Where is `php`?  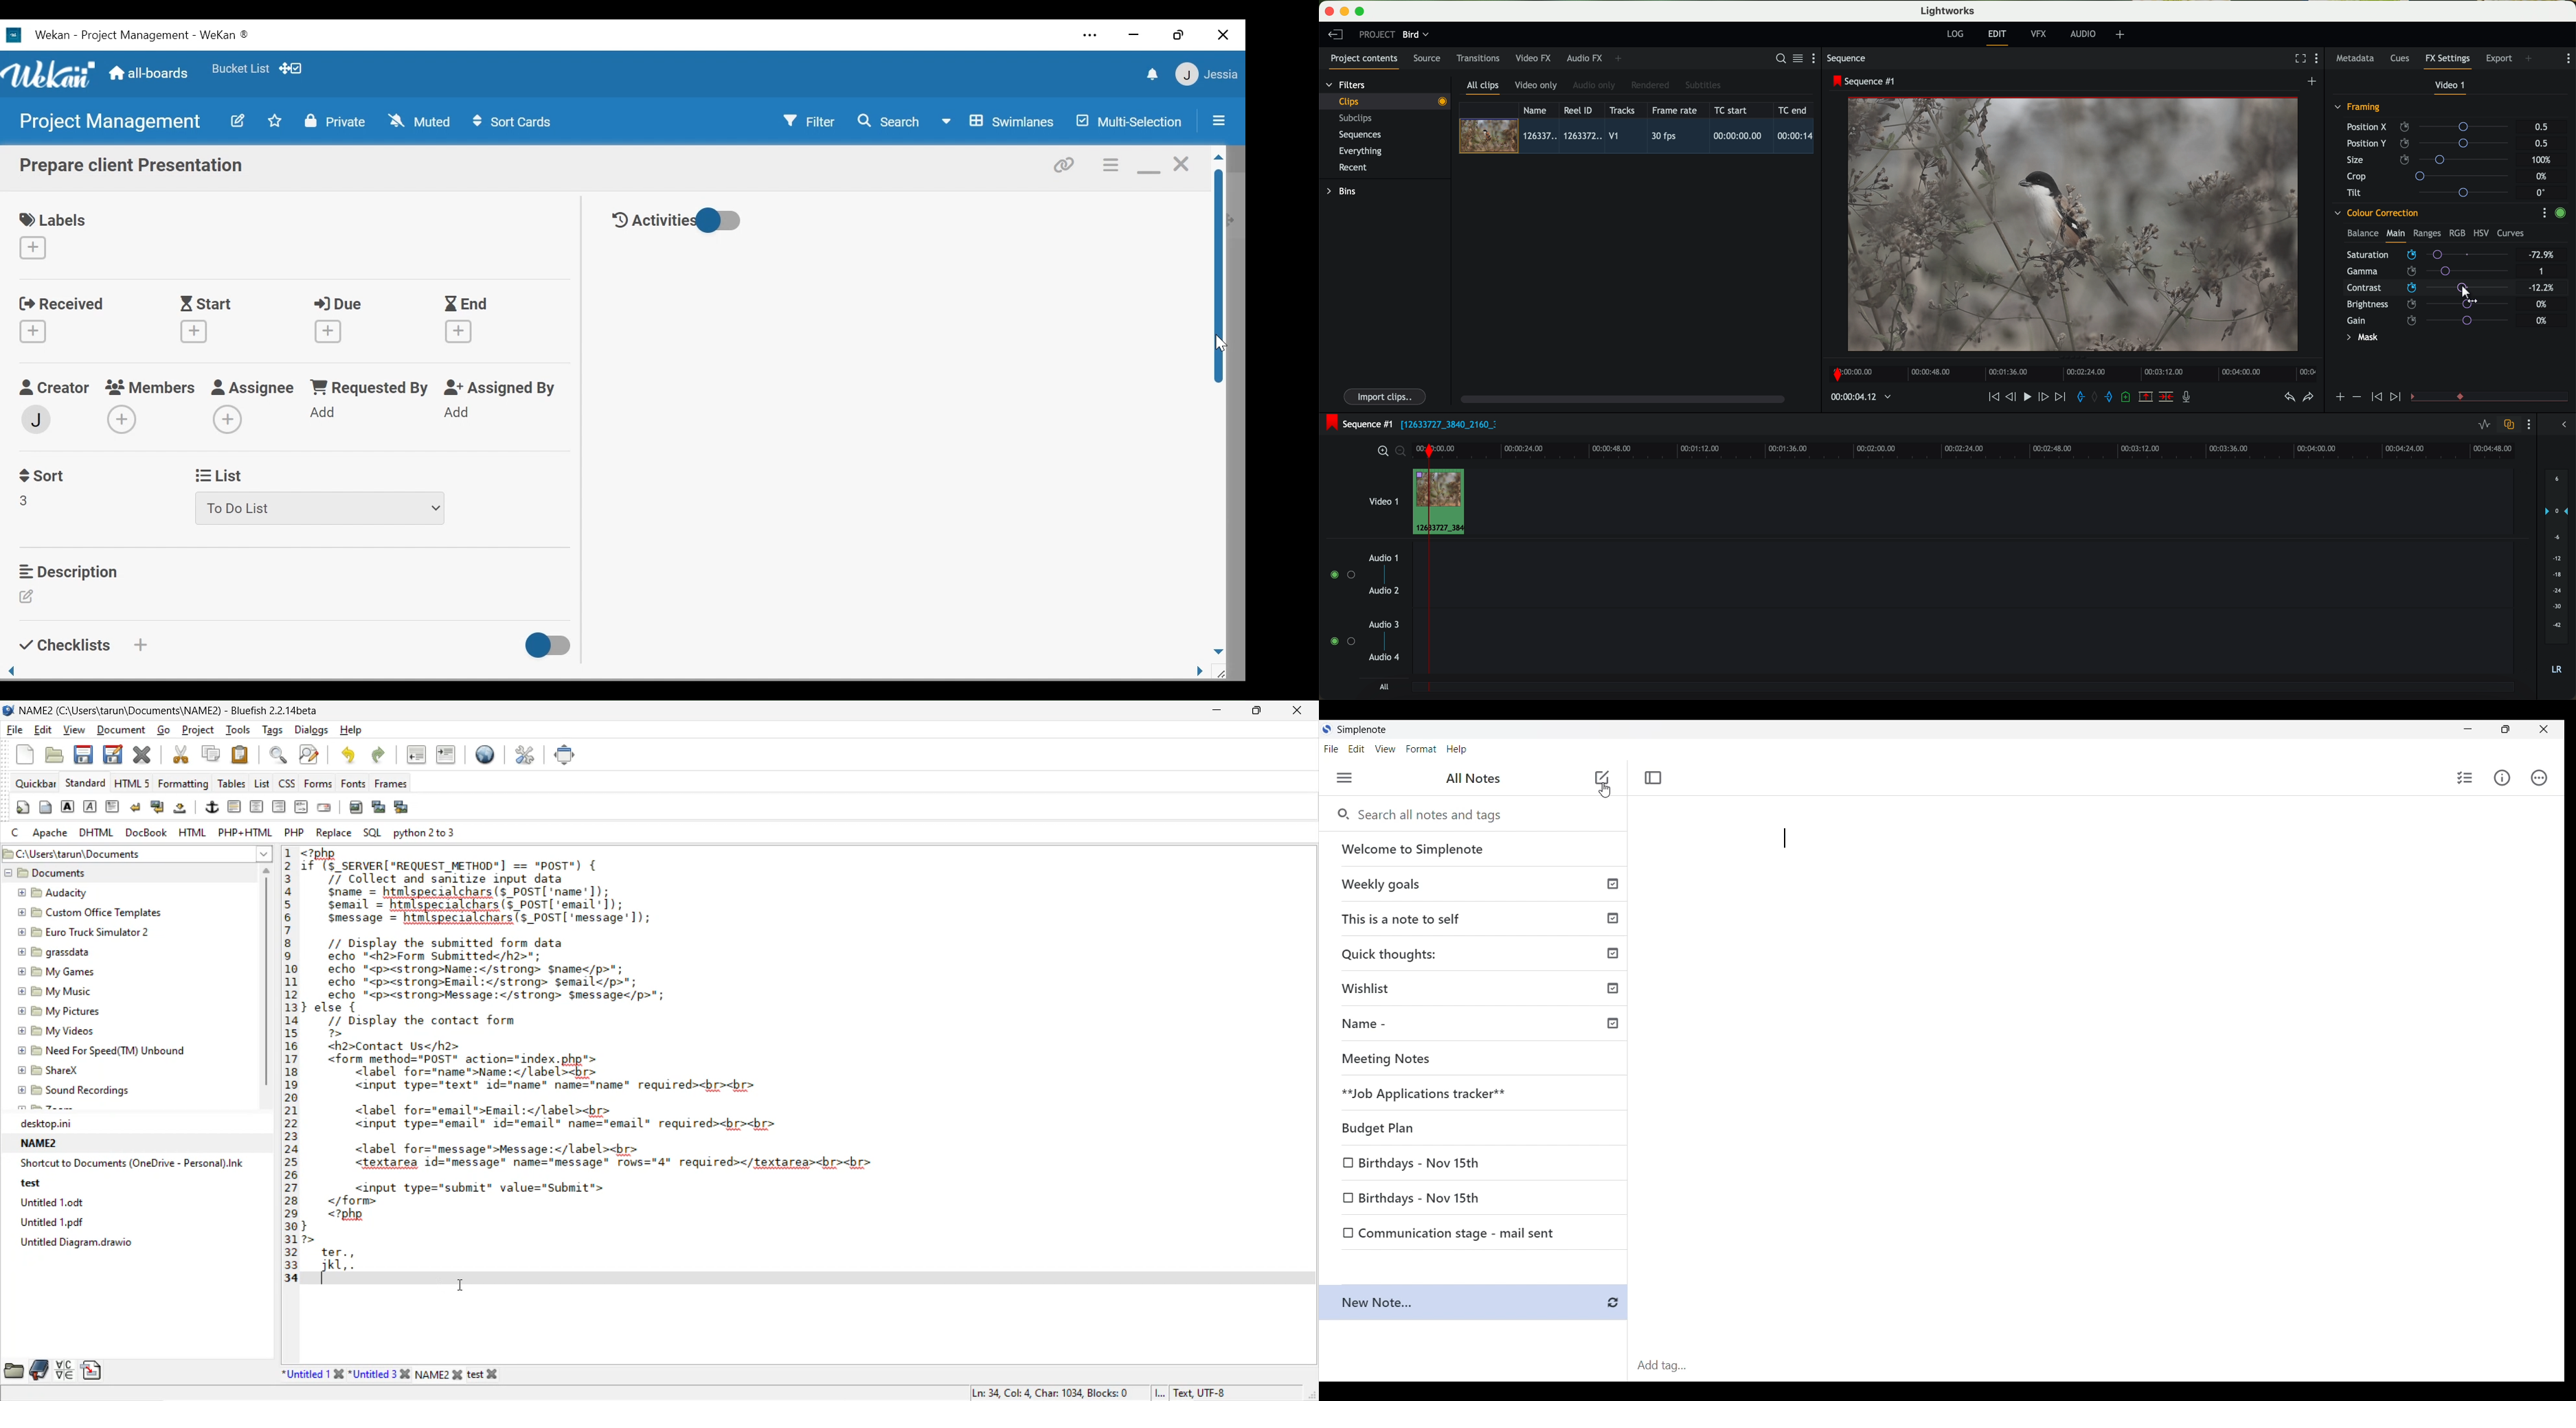 php is located at coordinates (295, 832).